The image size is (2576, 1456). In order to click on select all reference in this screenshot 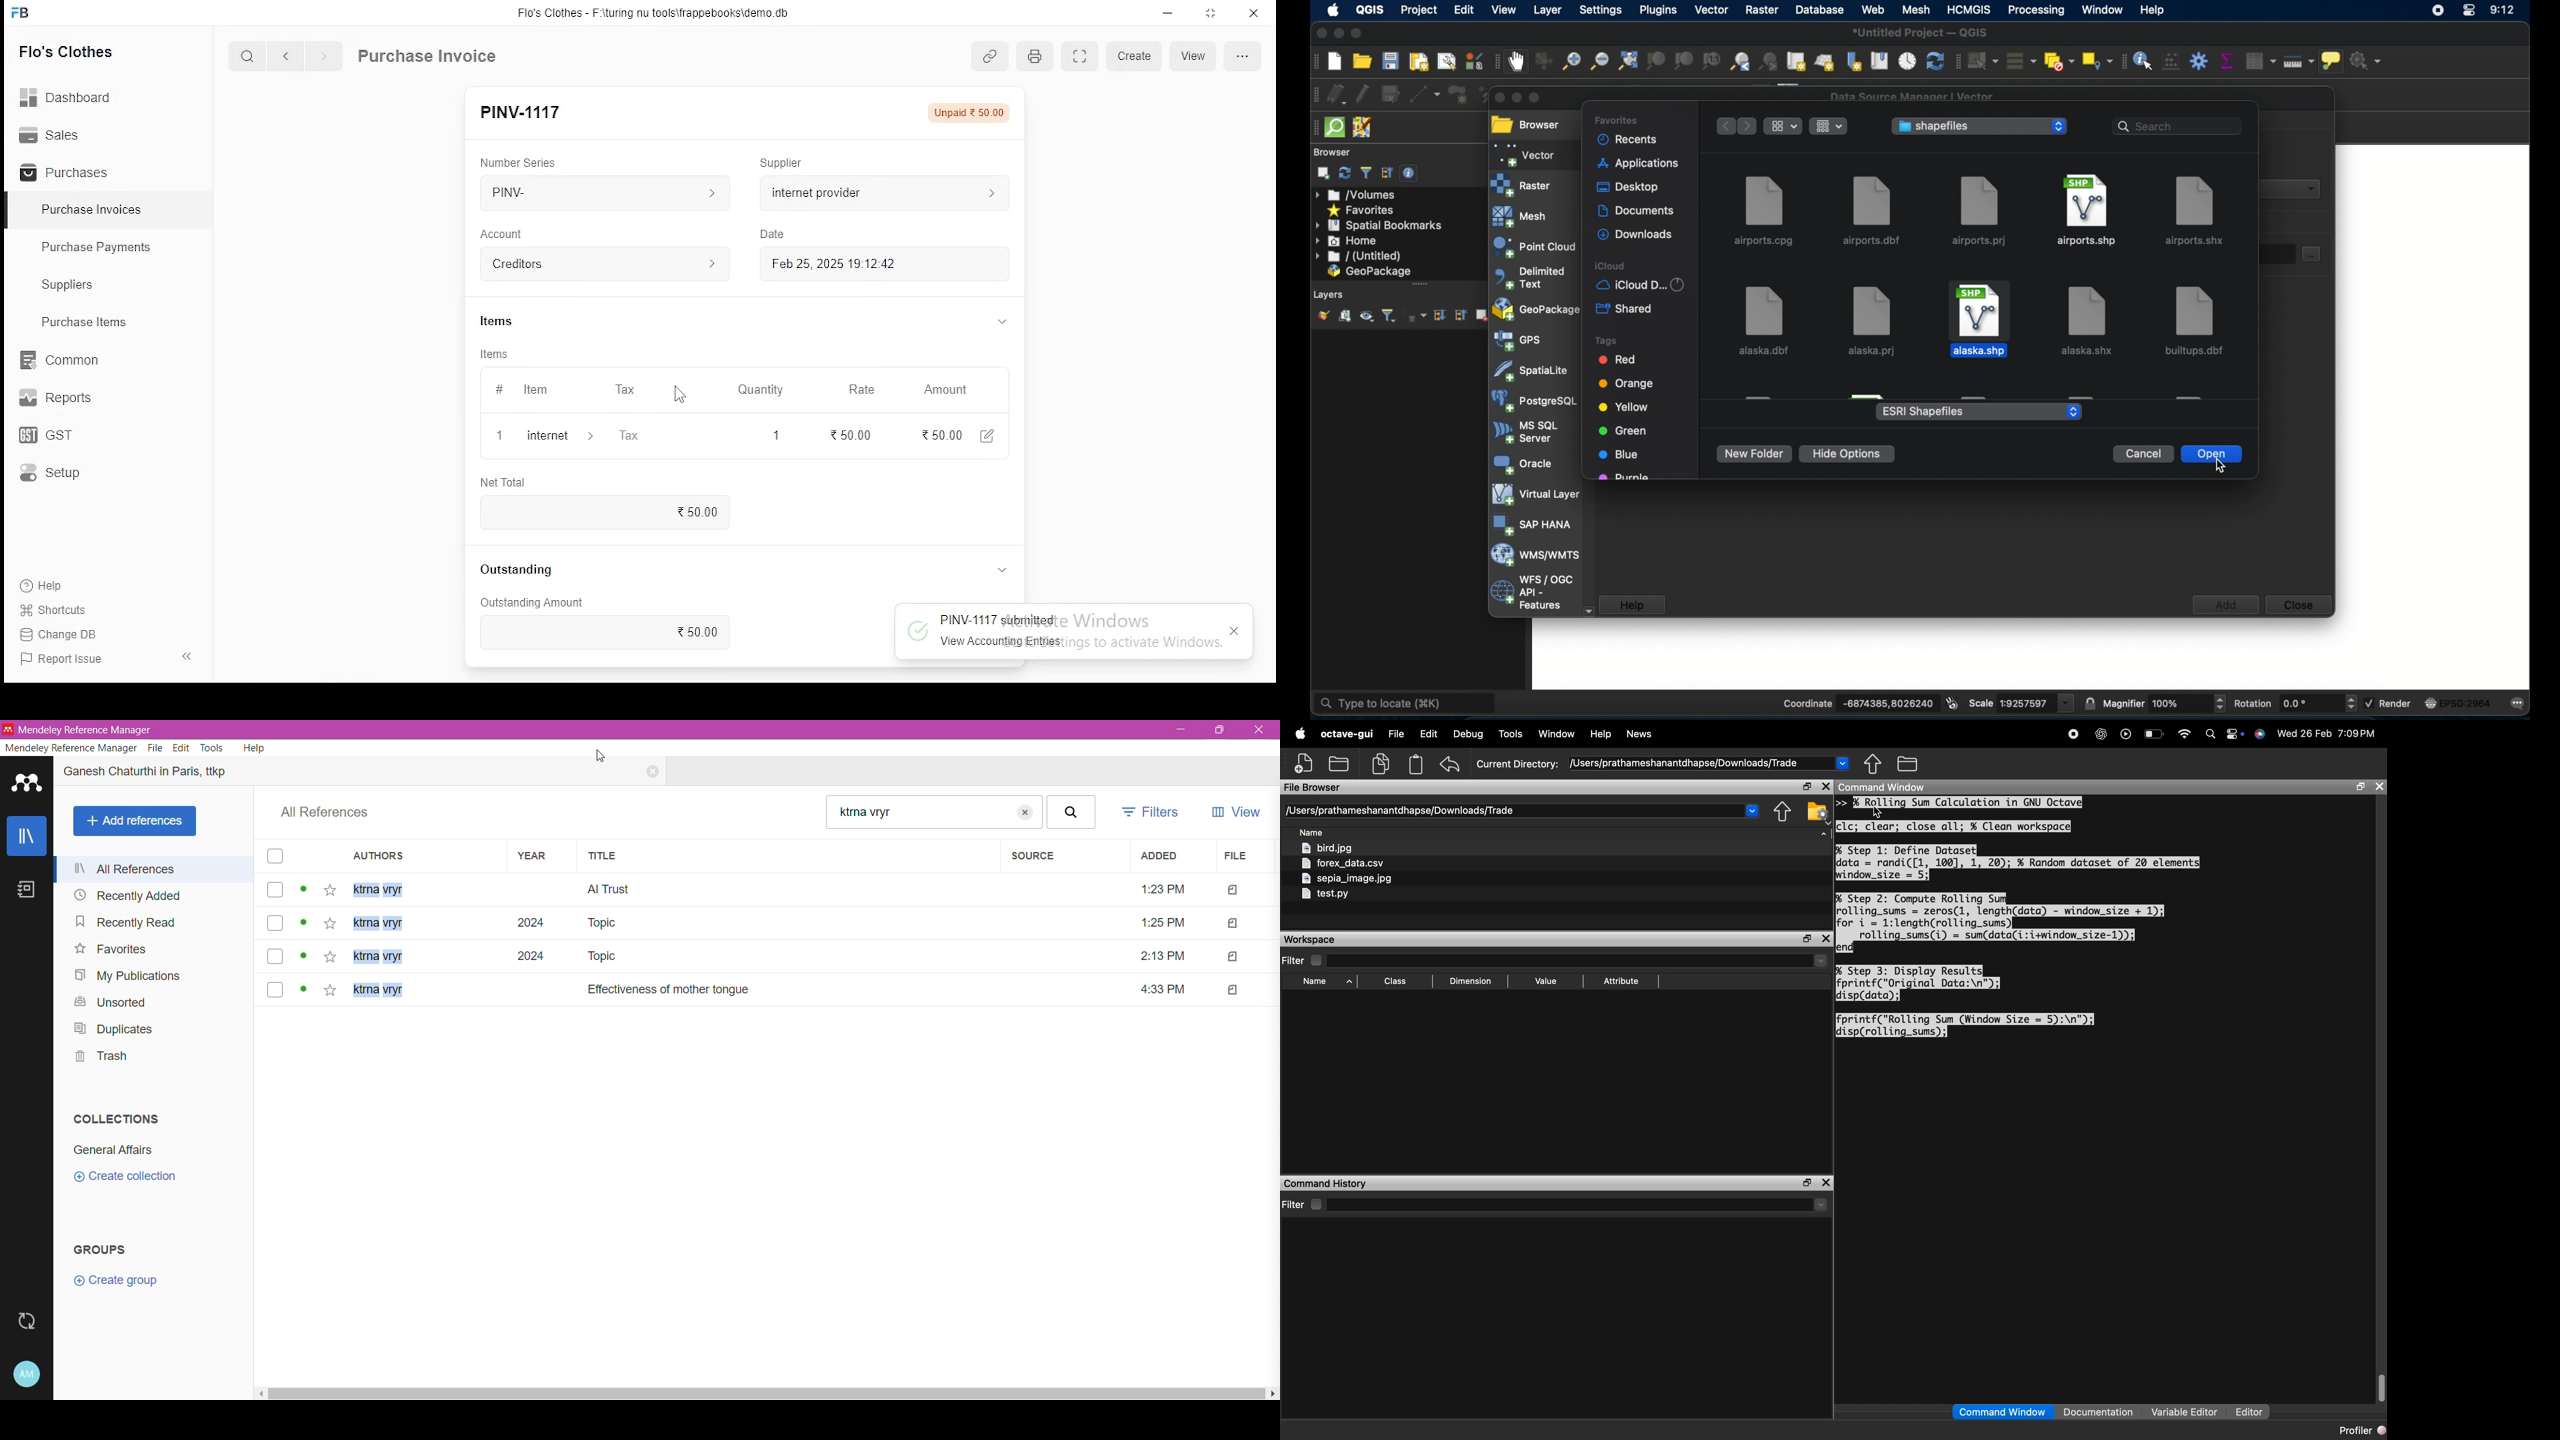, I will do `click(277, 856)`.